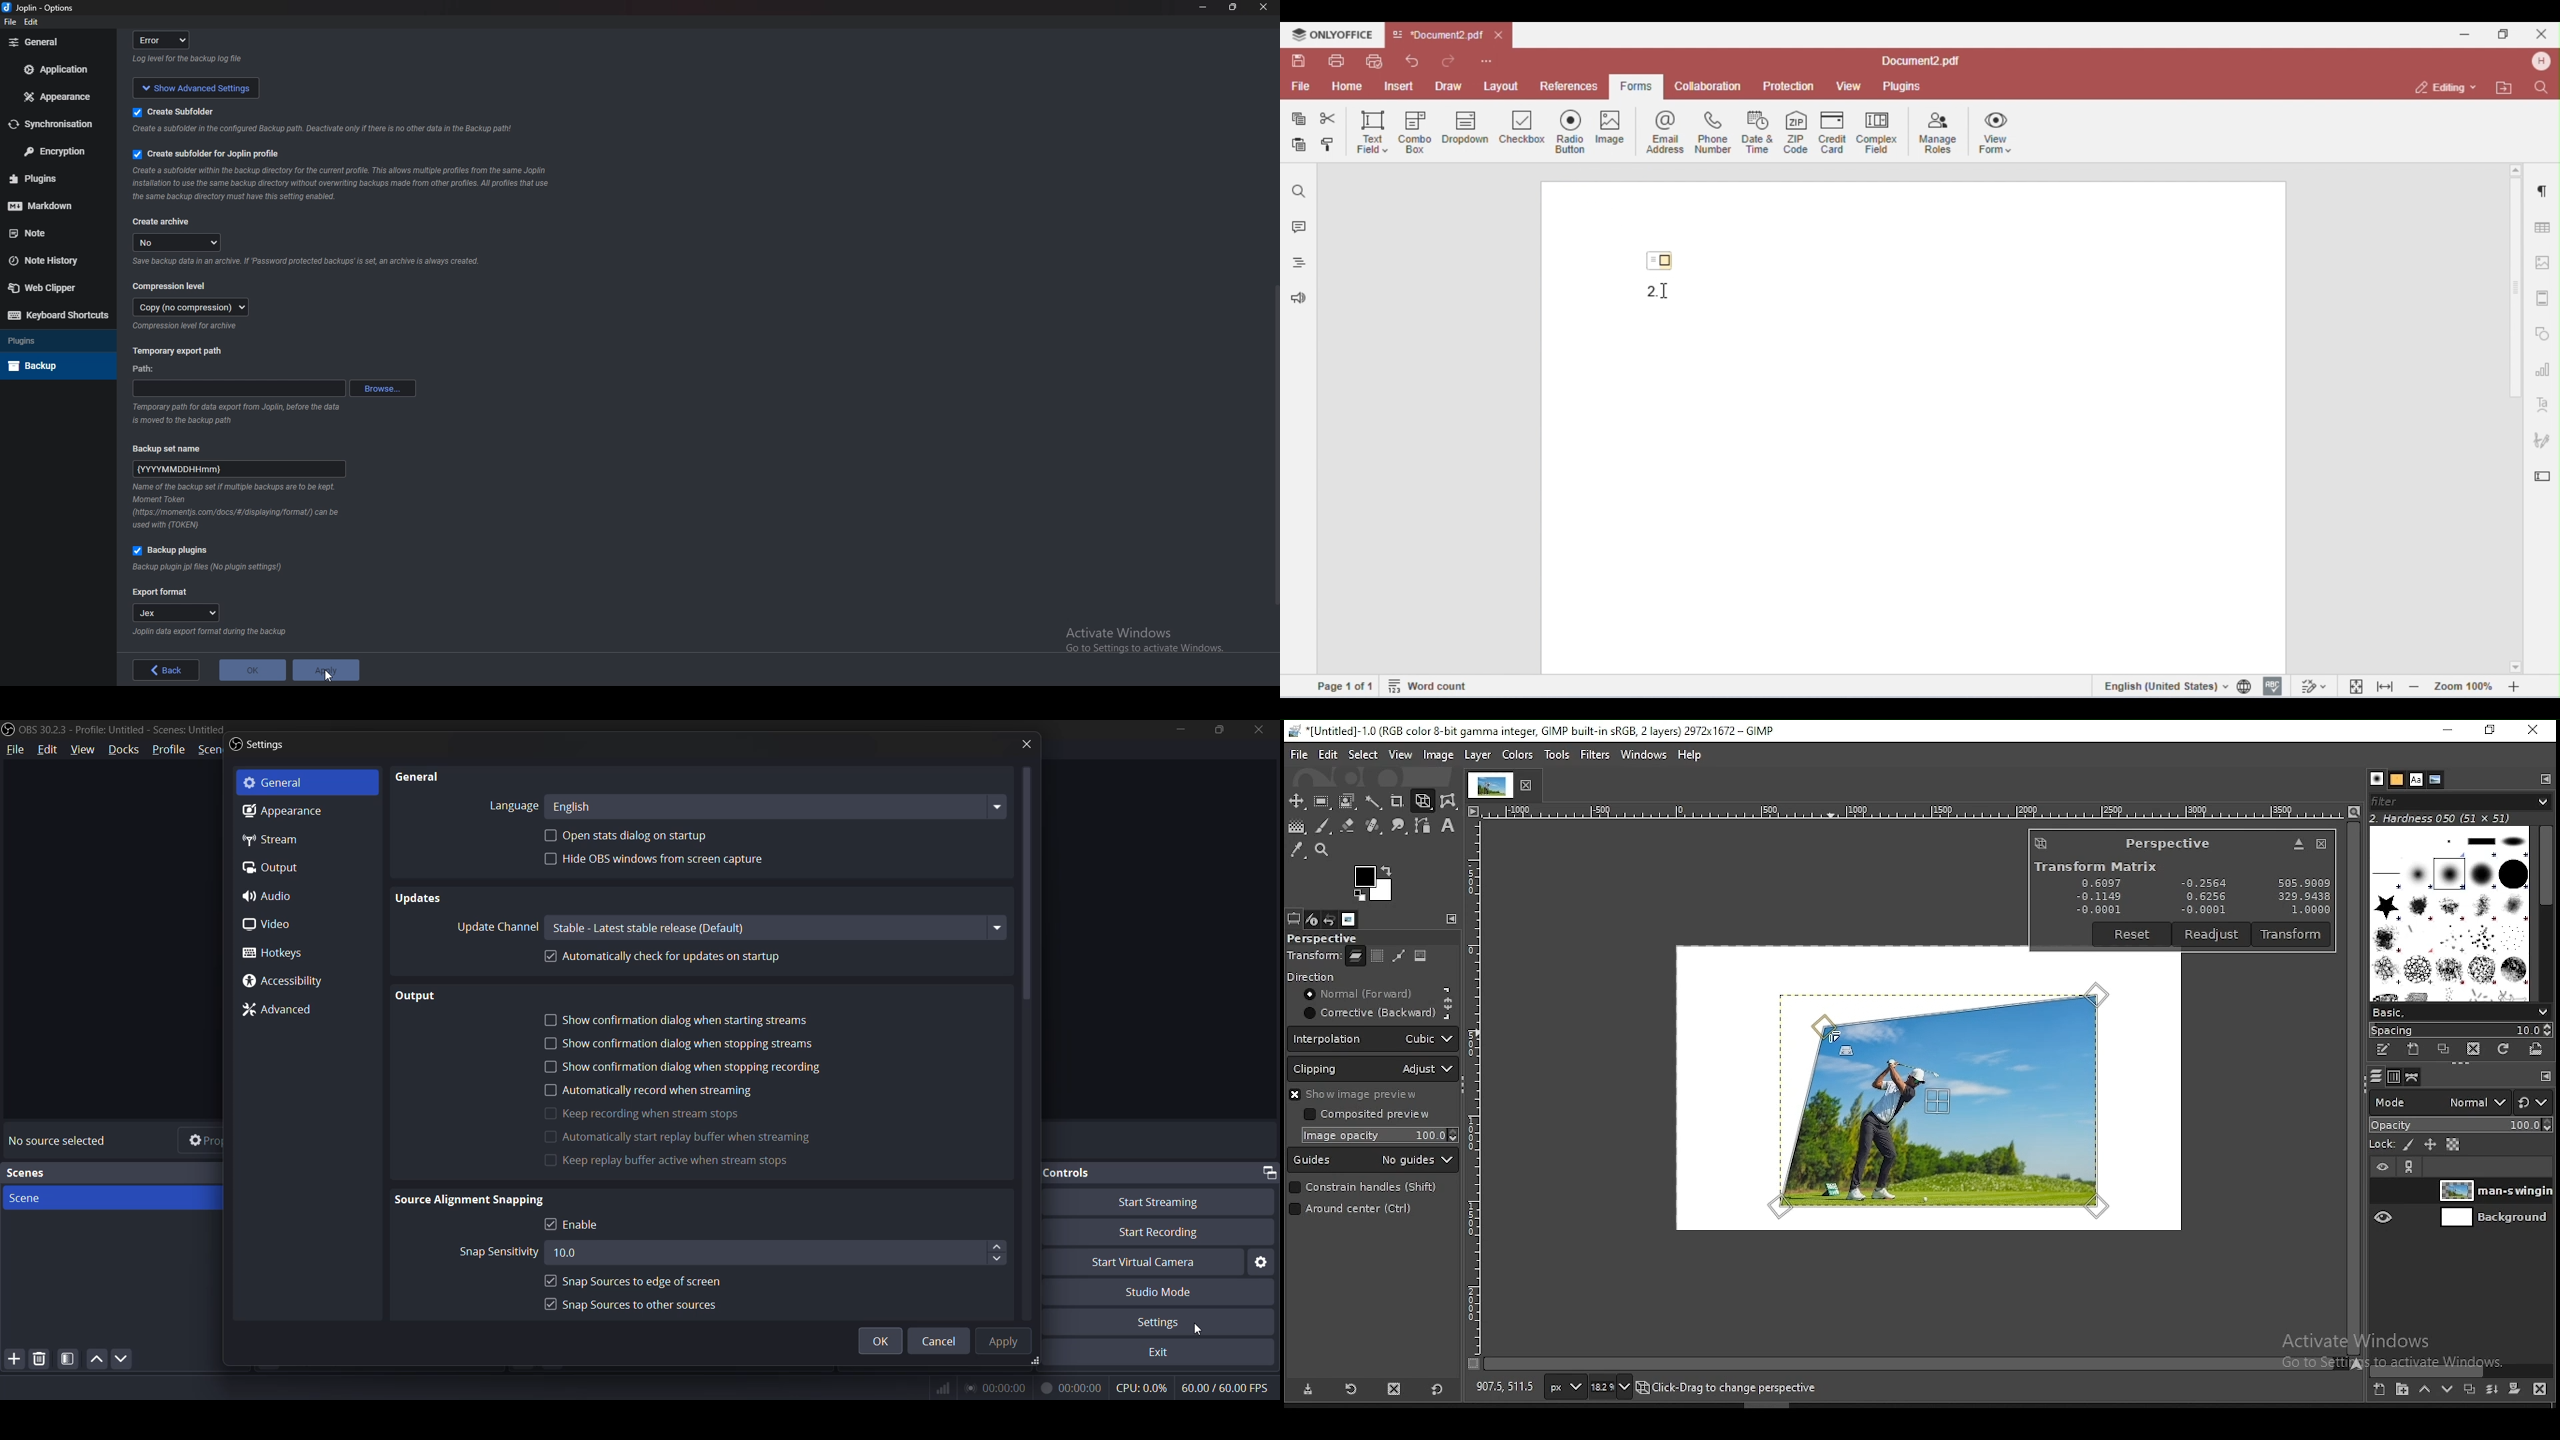  Describe the element at coordinates (55, 151) in the screenshot. I see `Encryption` at that location.